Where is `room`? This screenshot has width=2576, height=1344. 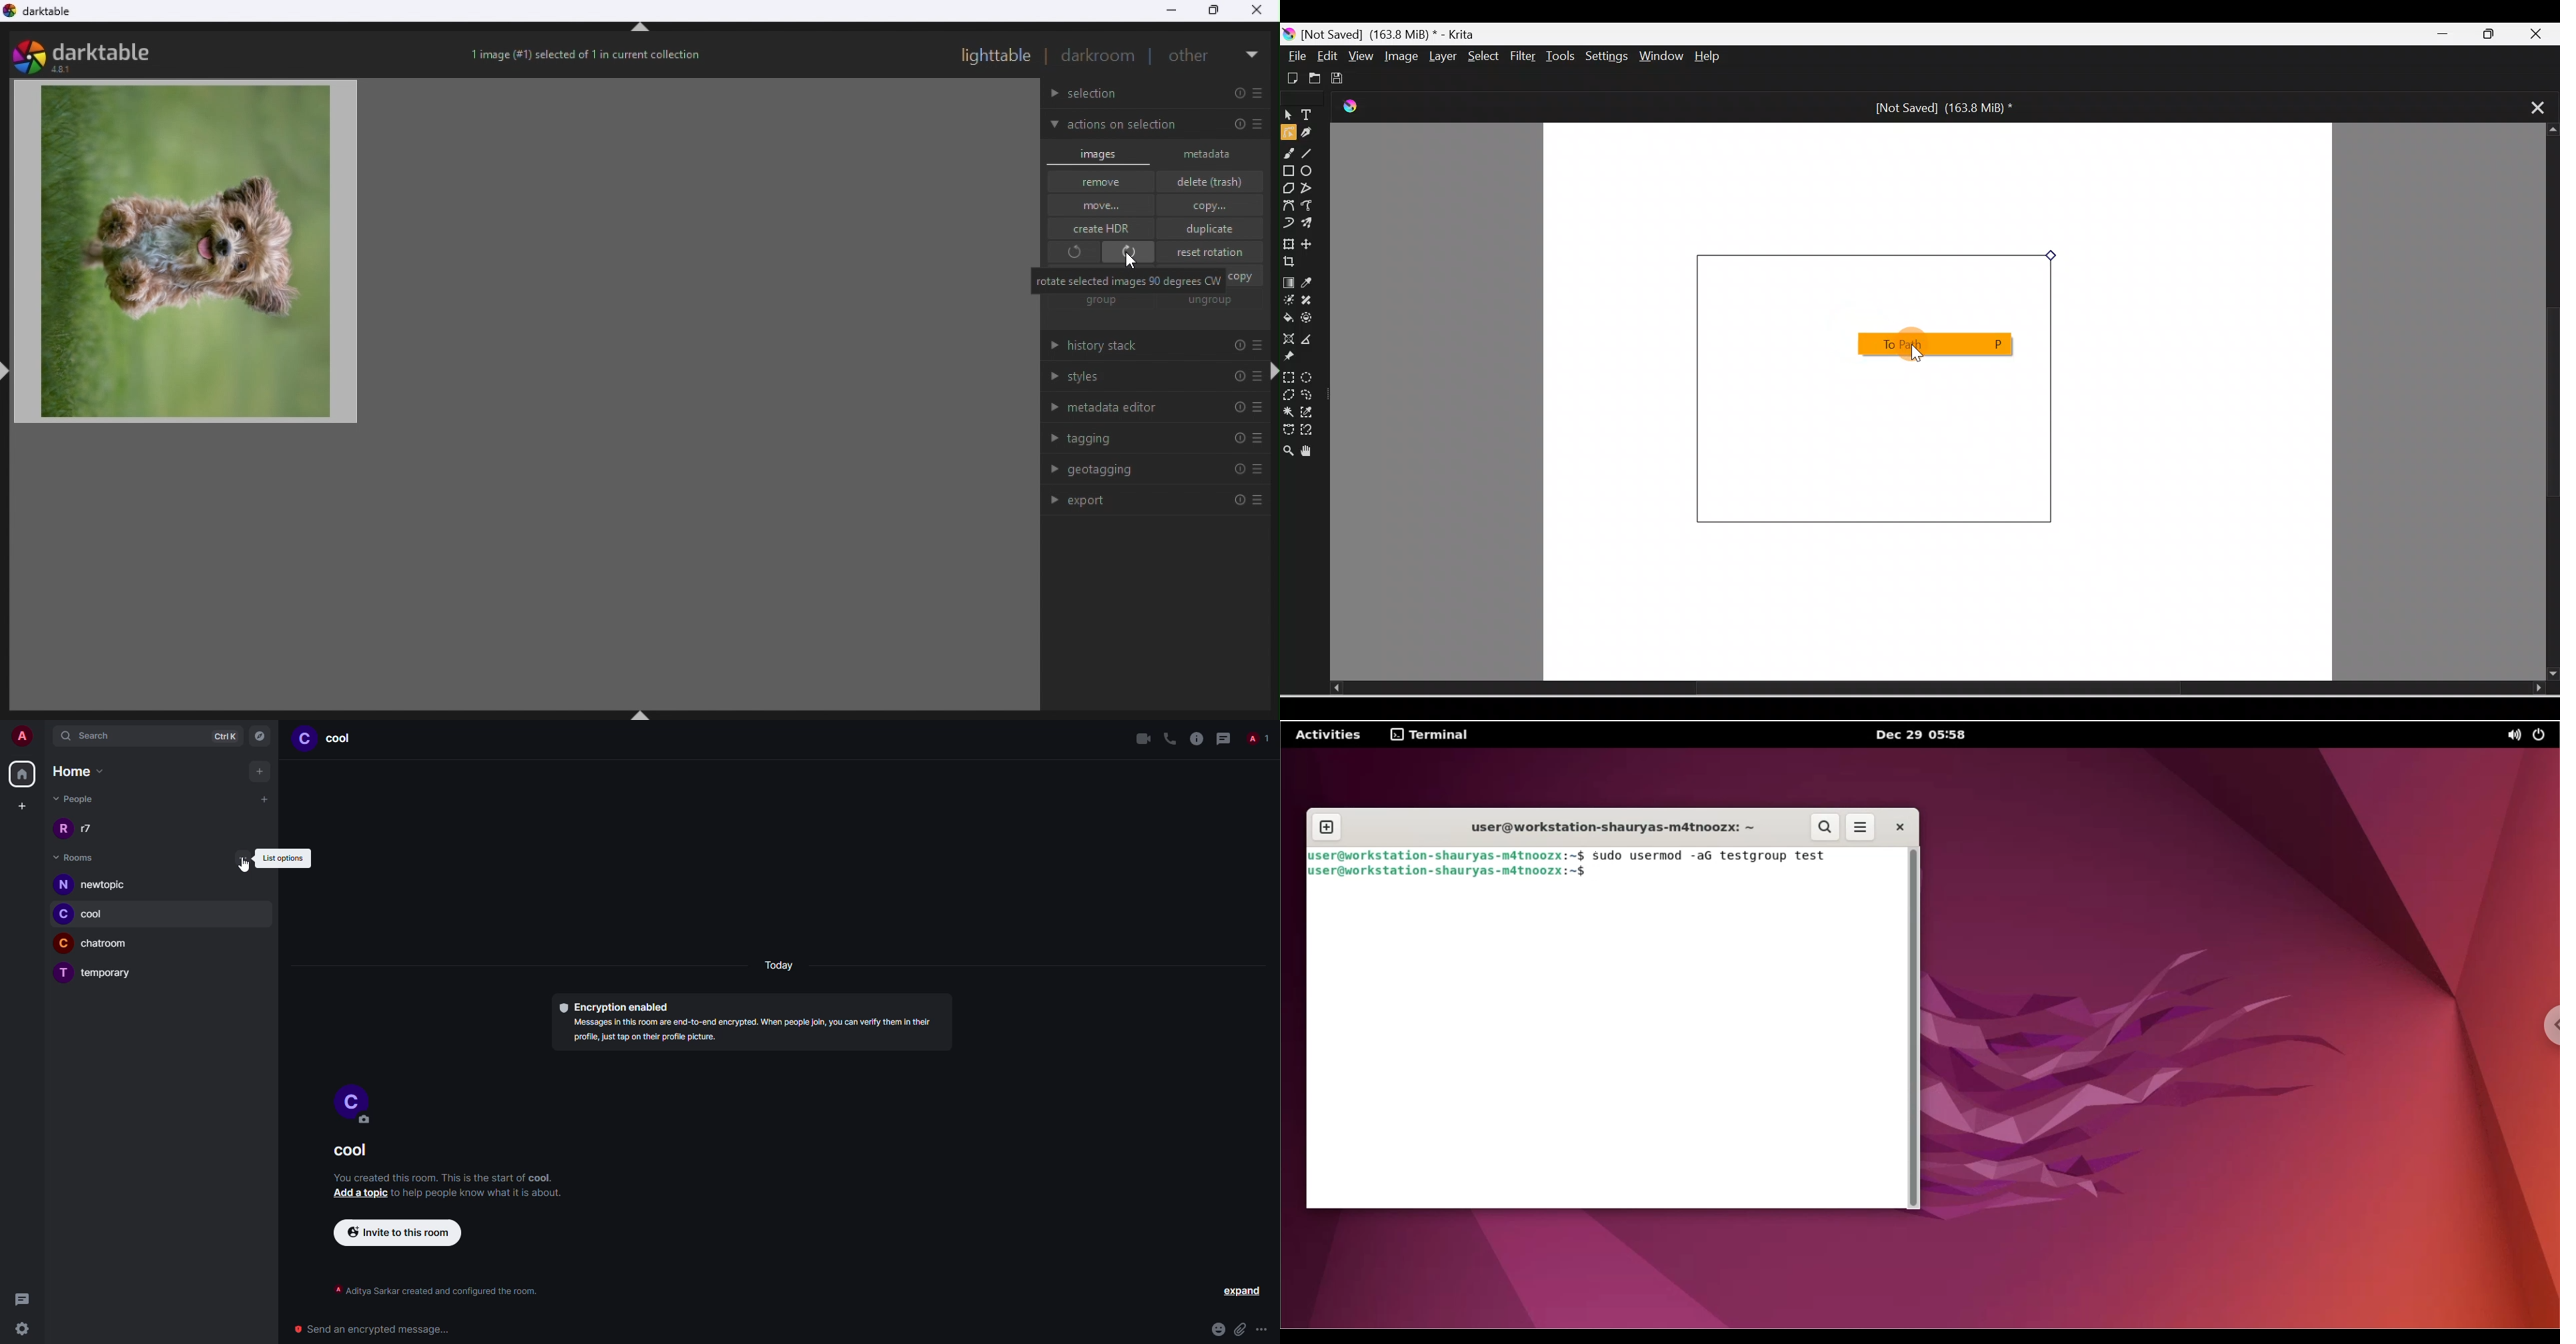 room is located at coordinates (103, 941).